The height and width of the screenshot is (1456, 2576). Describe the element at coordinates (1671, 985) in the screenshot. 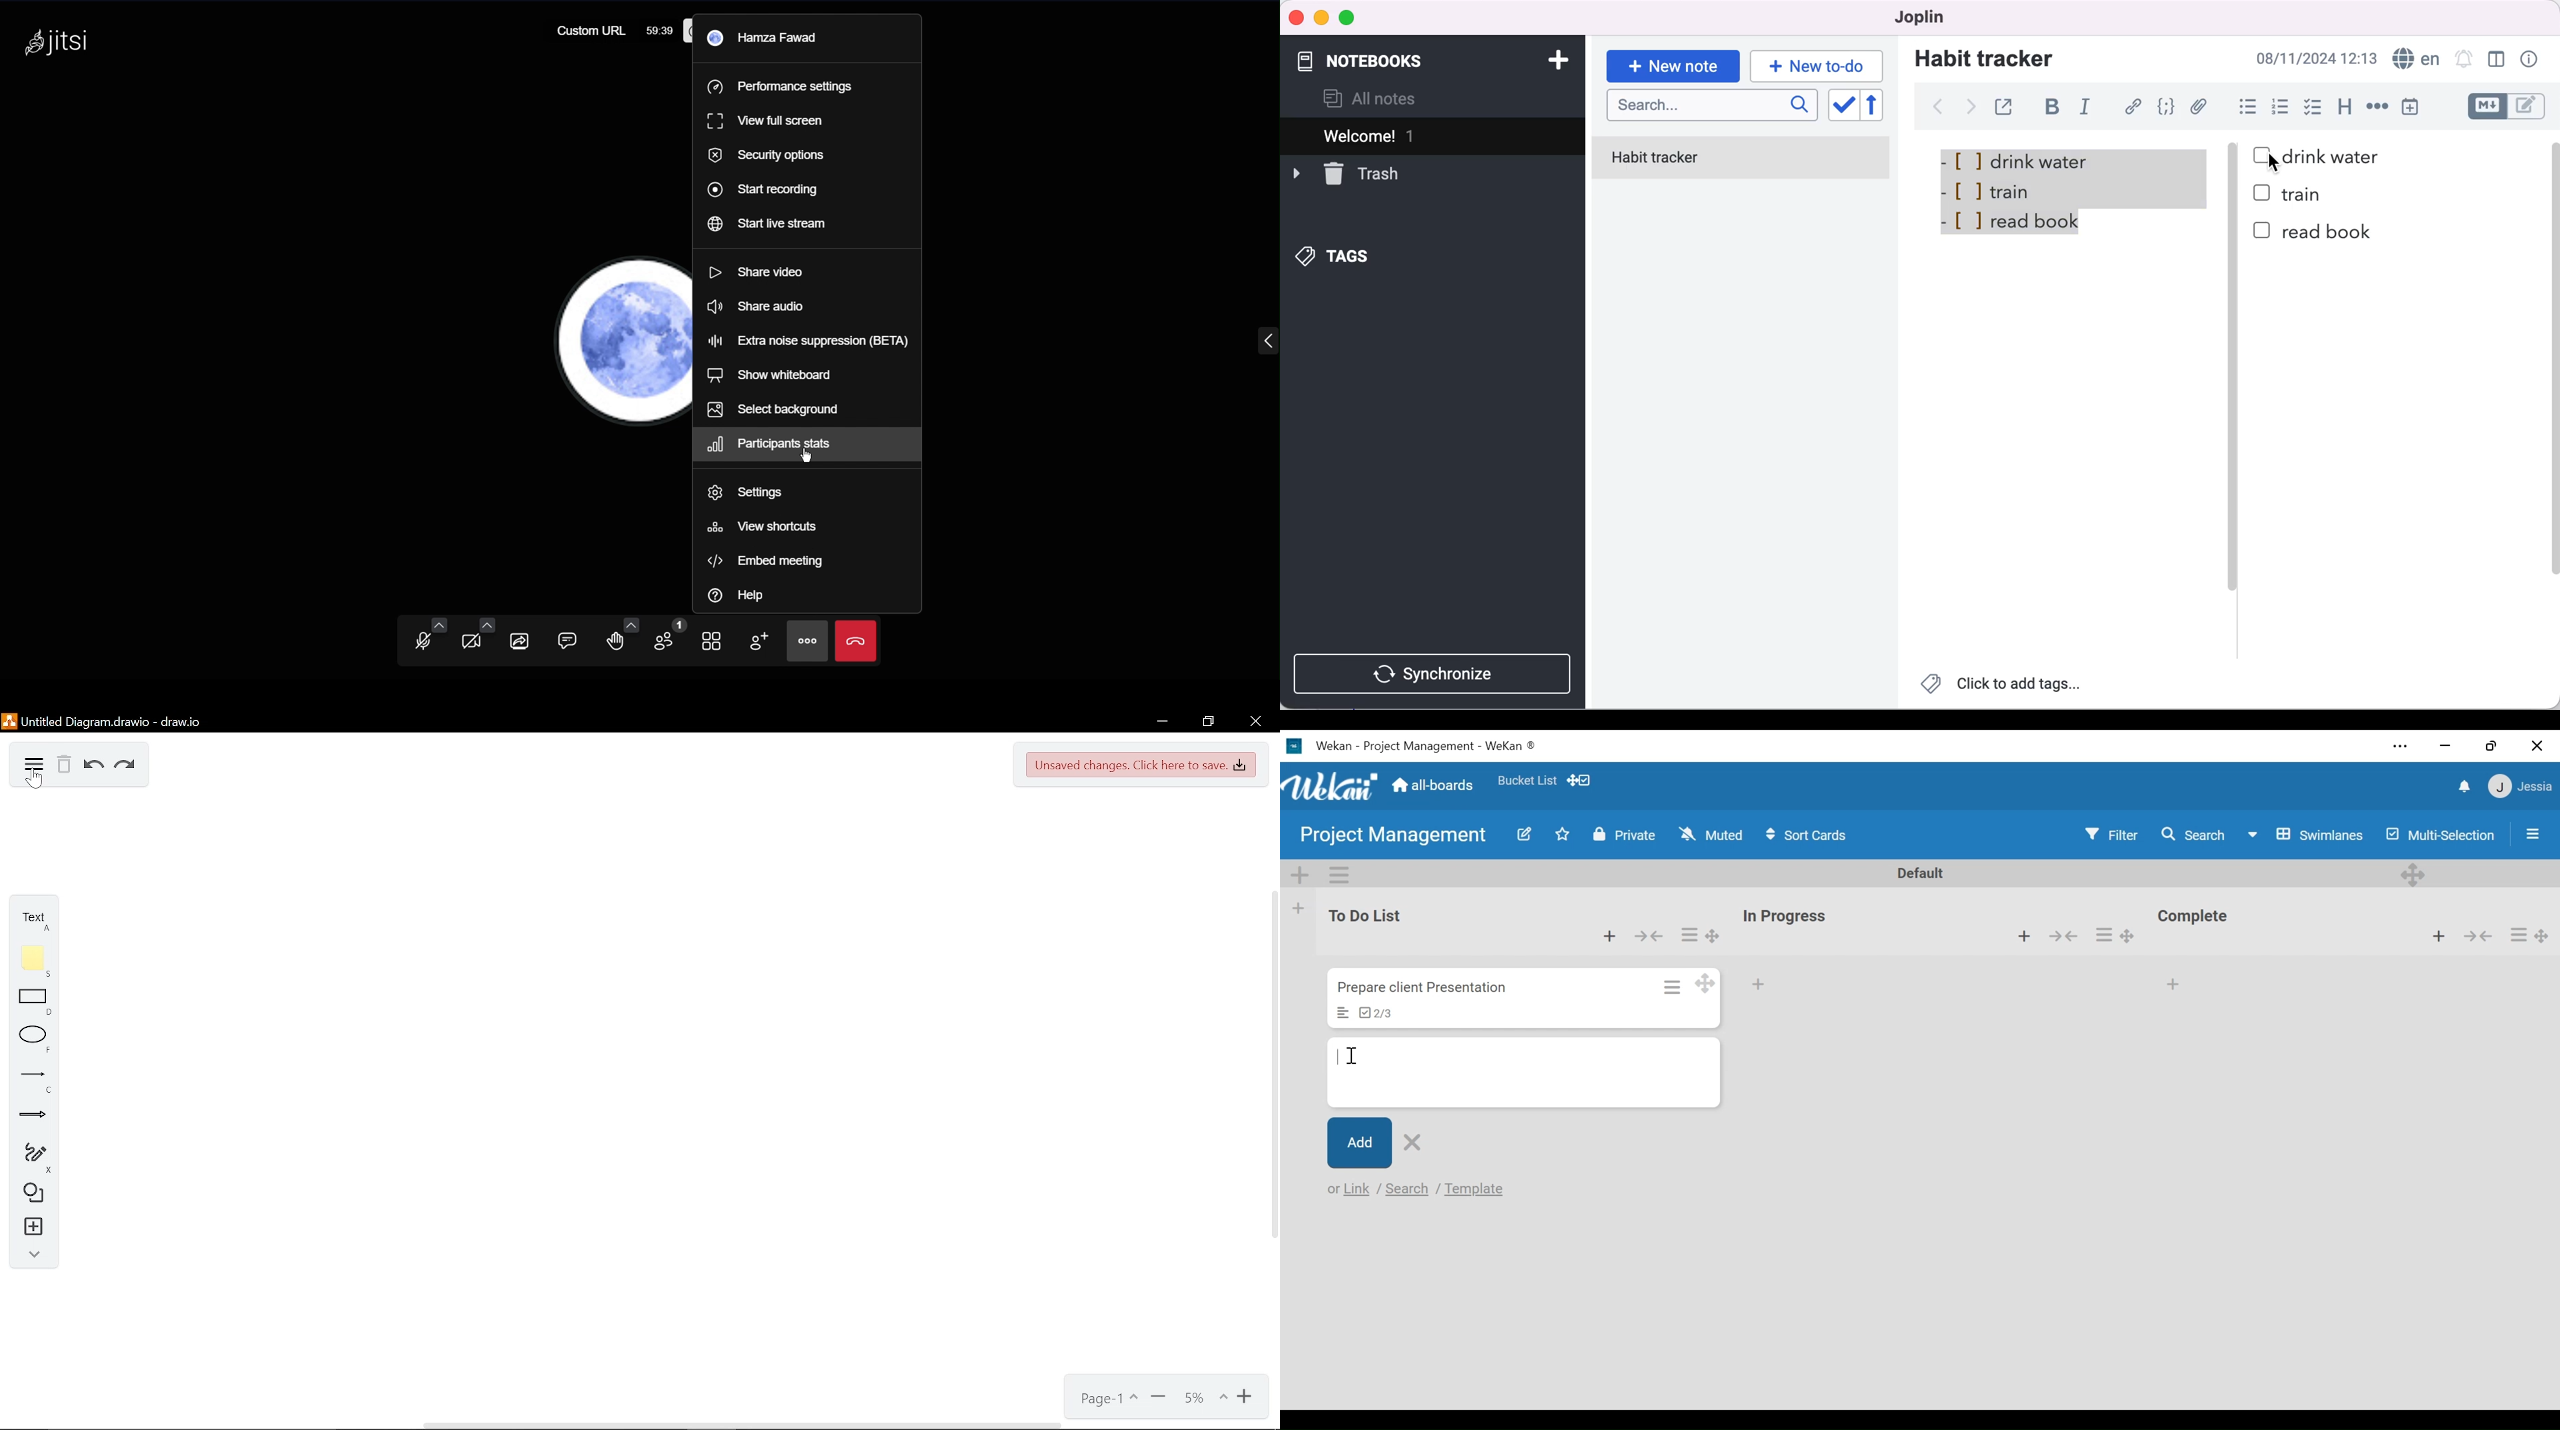

I see `Card actions` at that location.